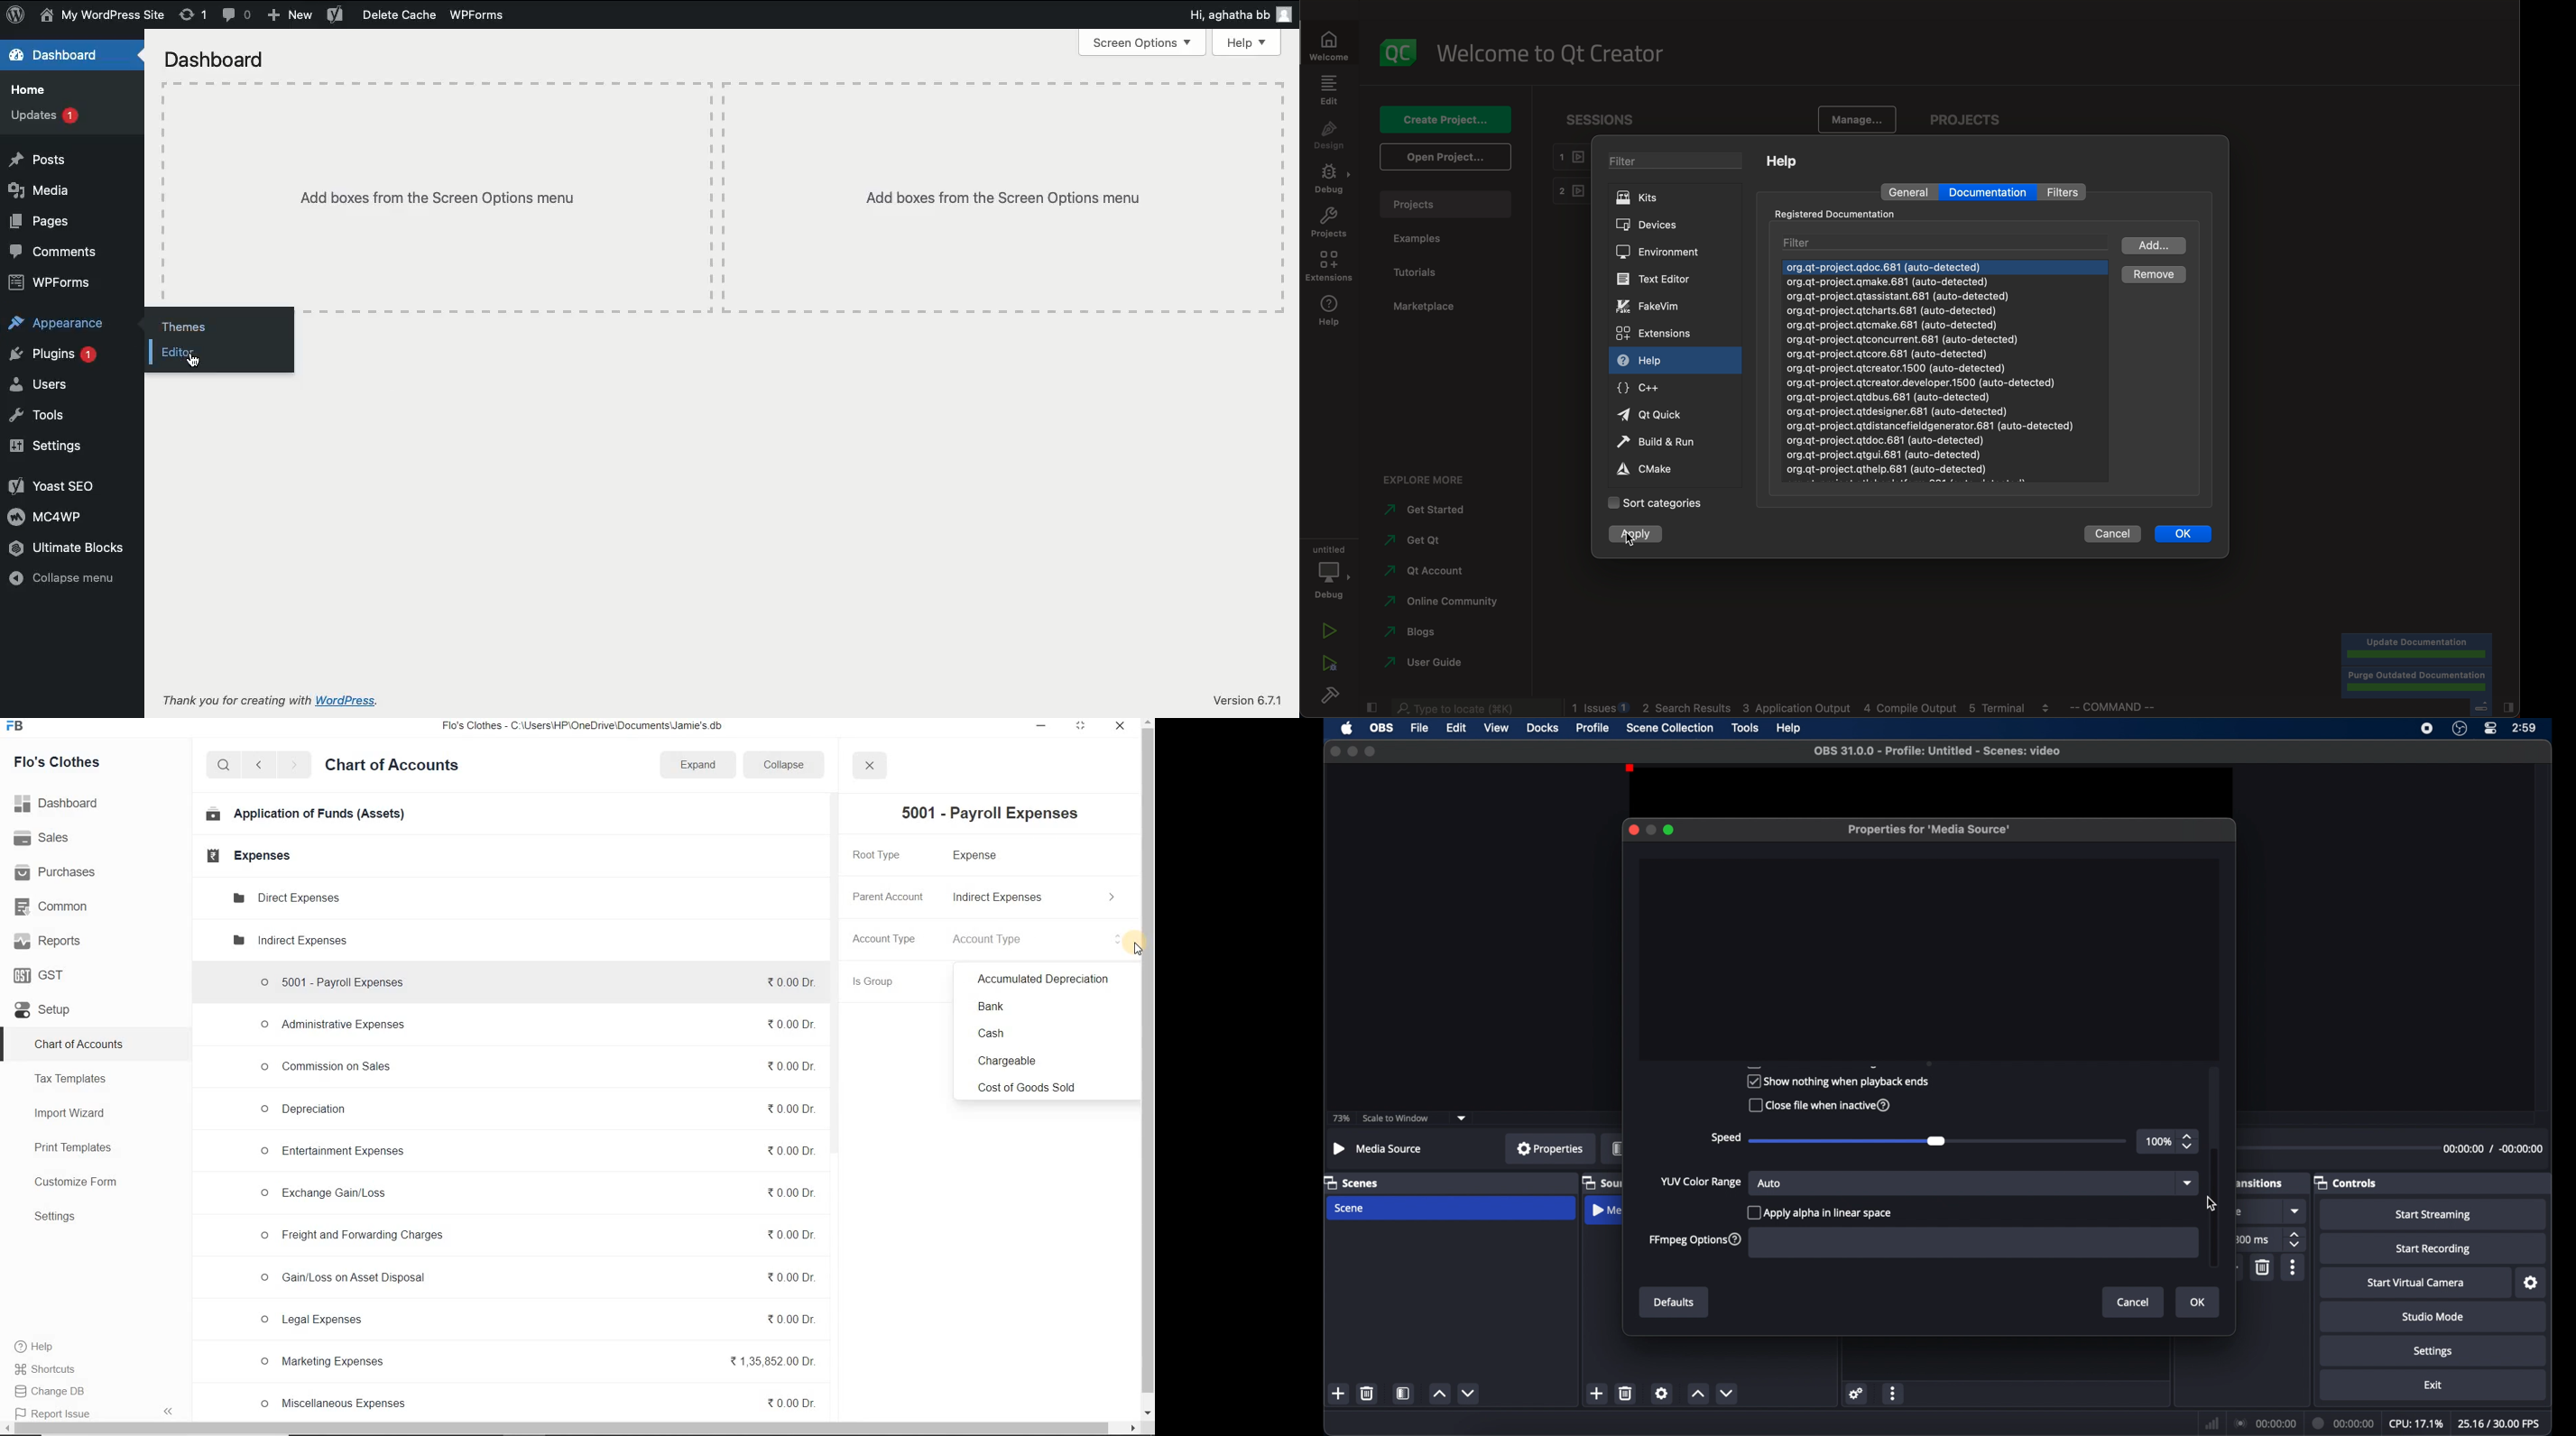  I want to click on next, so click(294, 766).